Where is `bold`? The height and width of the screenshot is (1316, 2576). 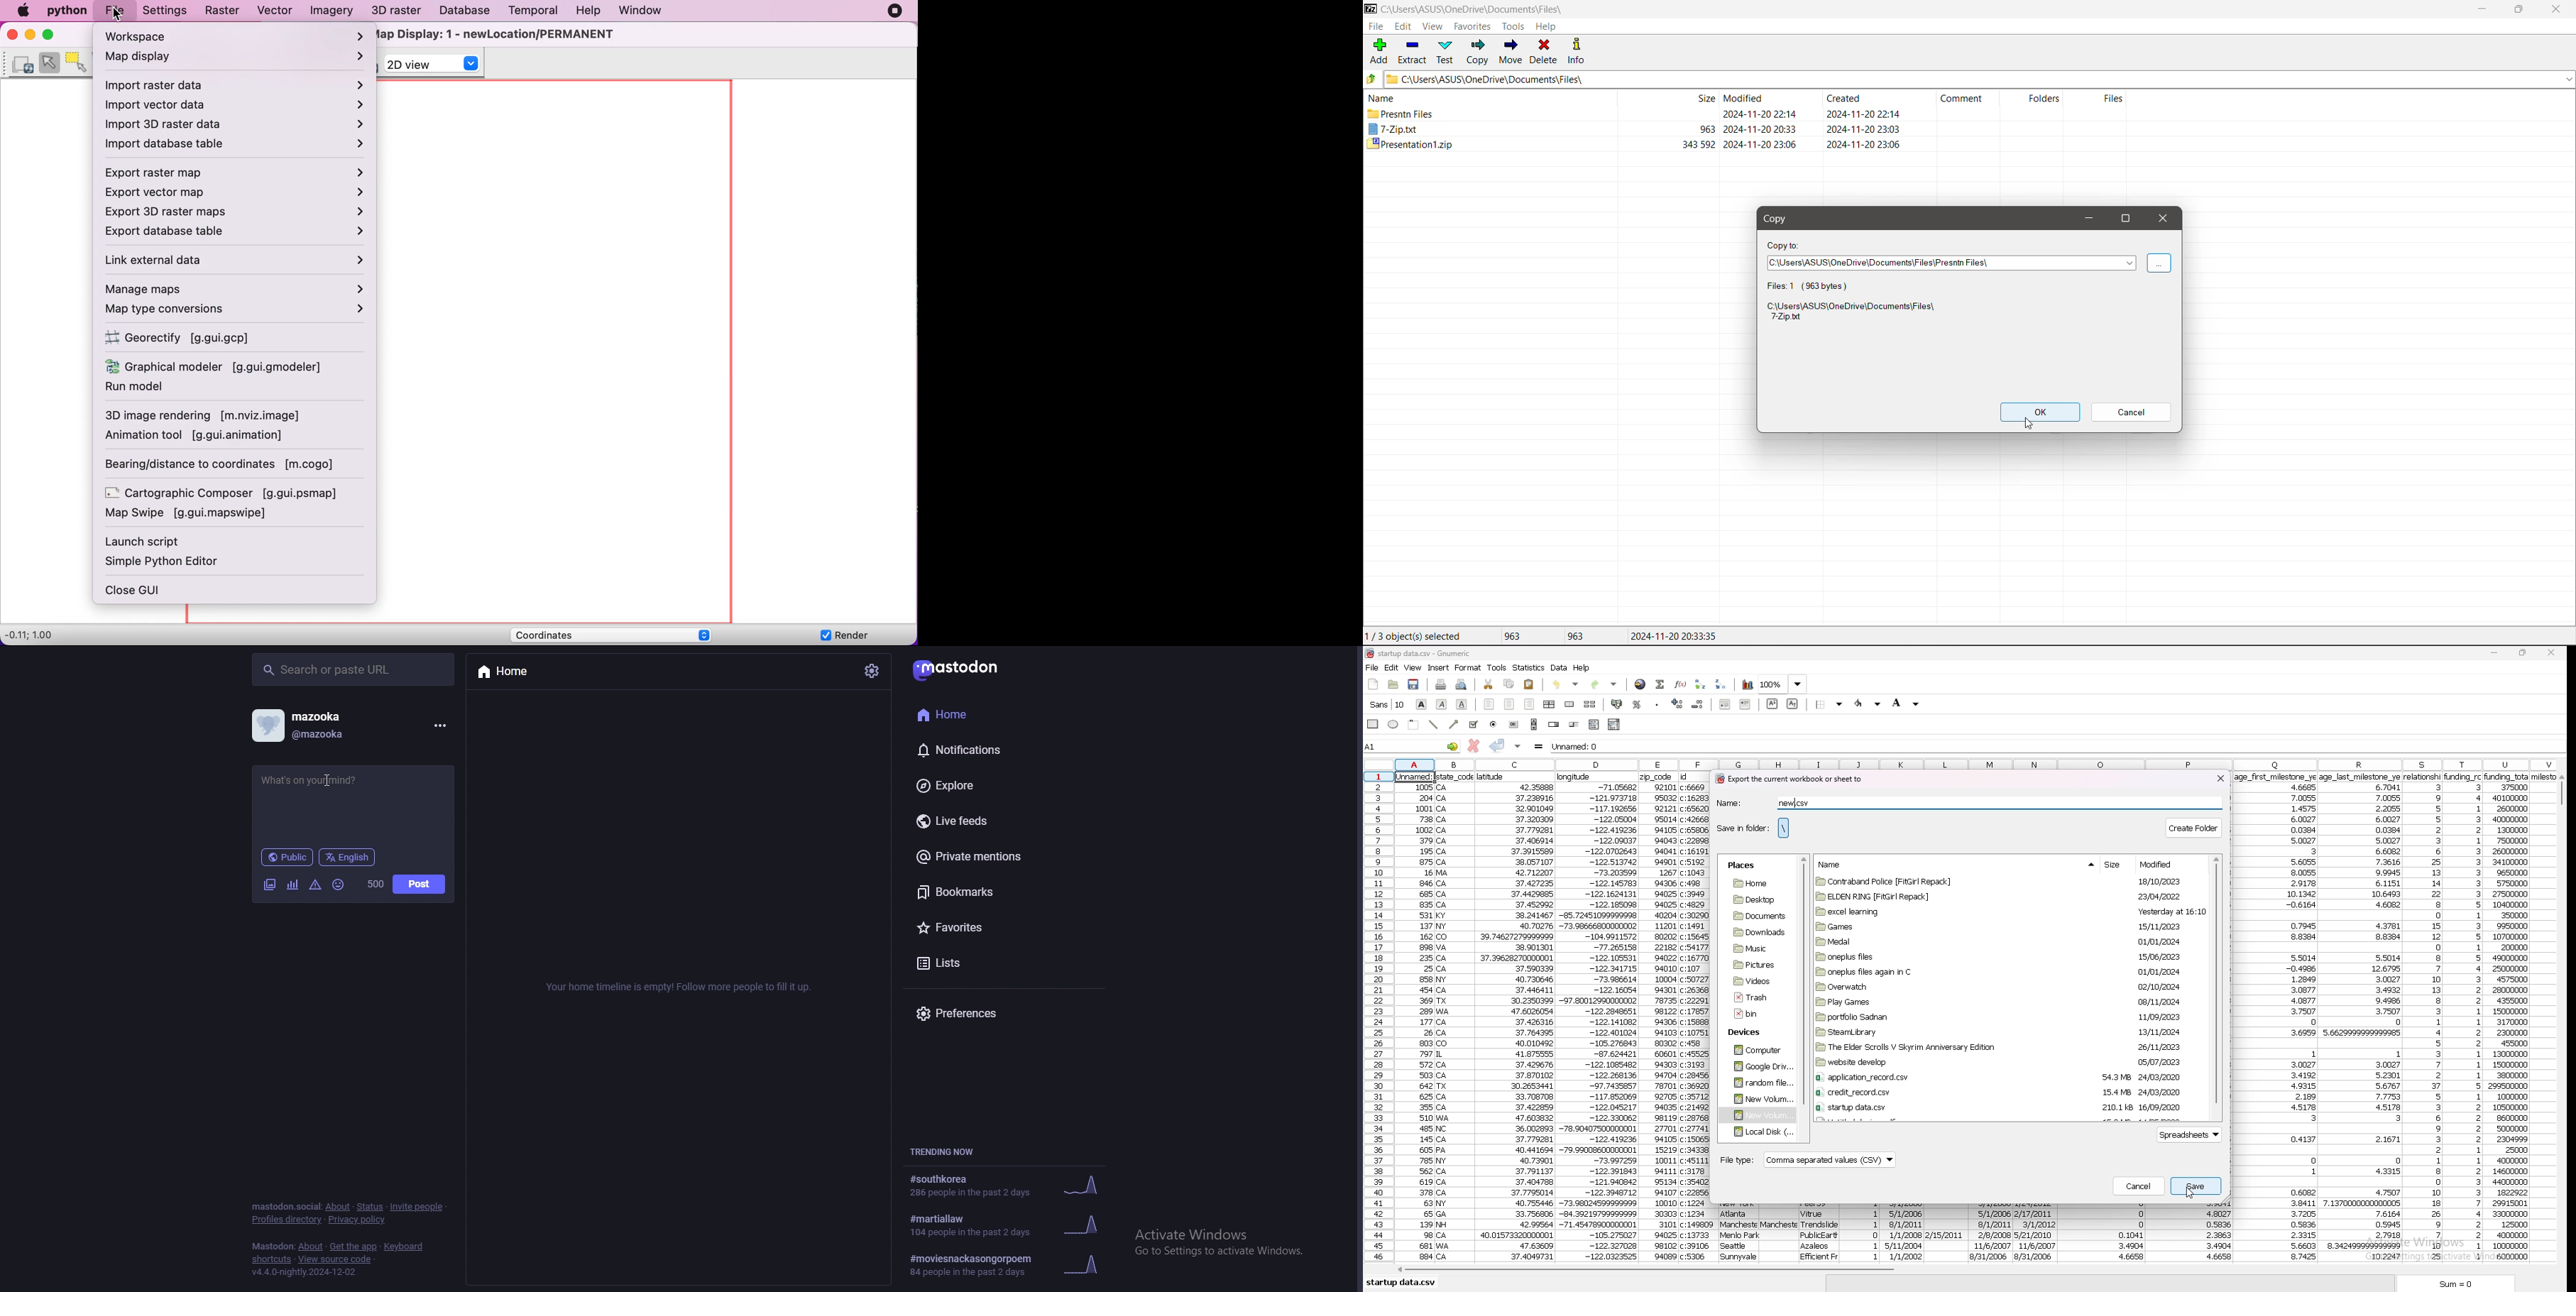
bold is located at coordinates (1422, 704).